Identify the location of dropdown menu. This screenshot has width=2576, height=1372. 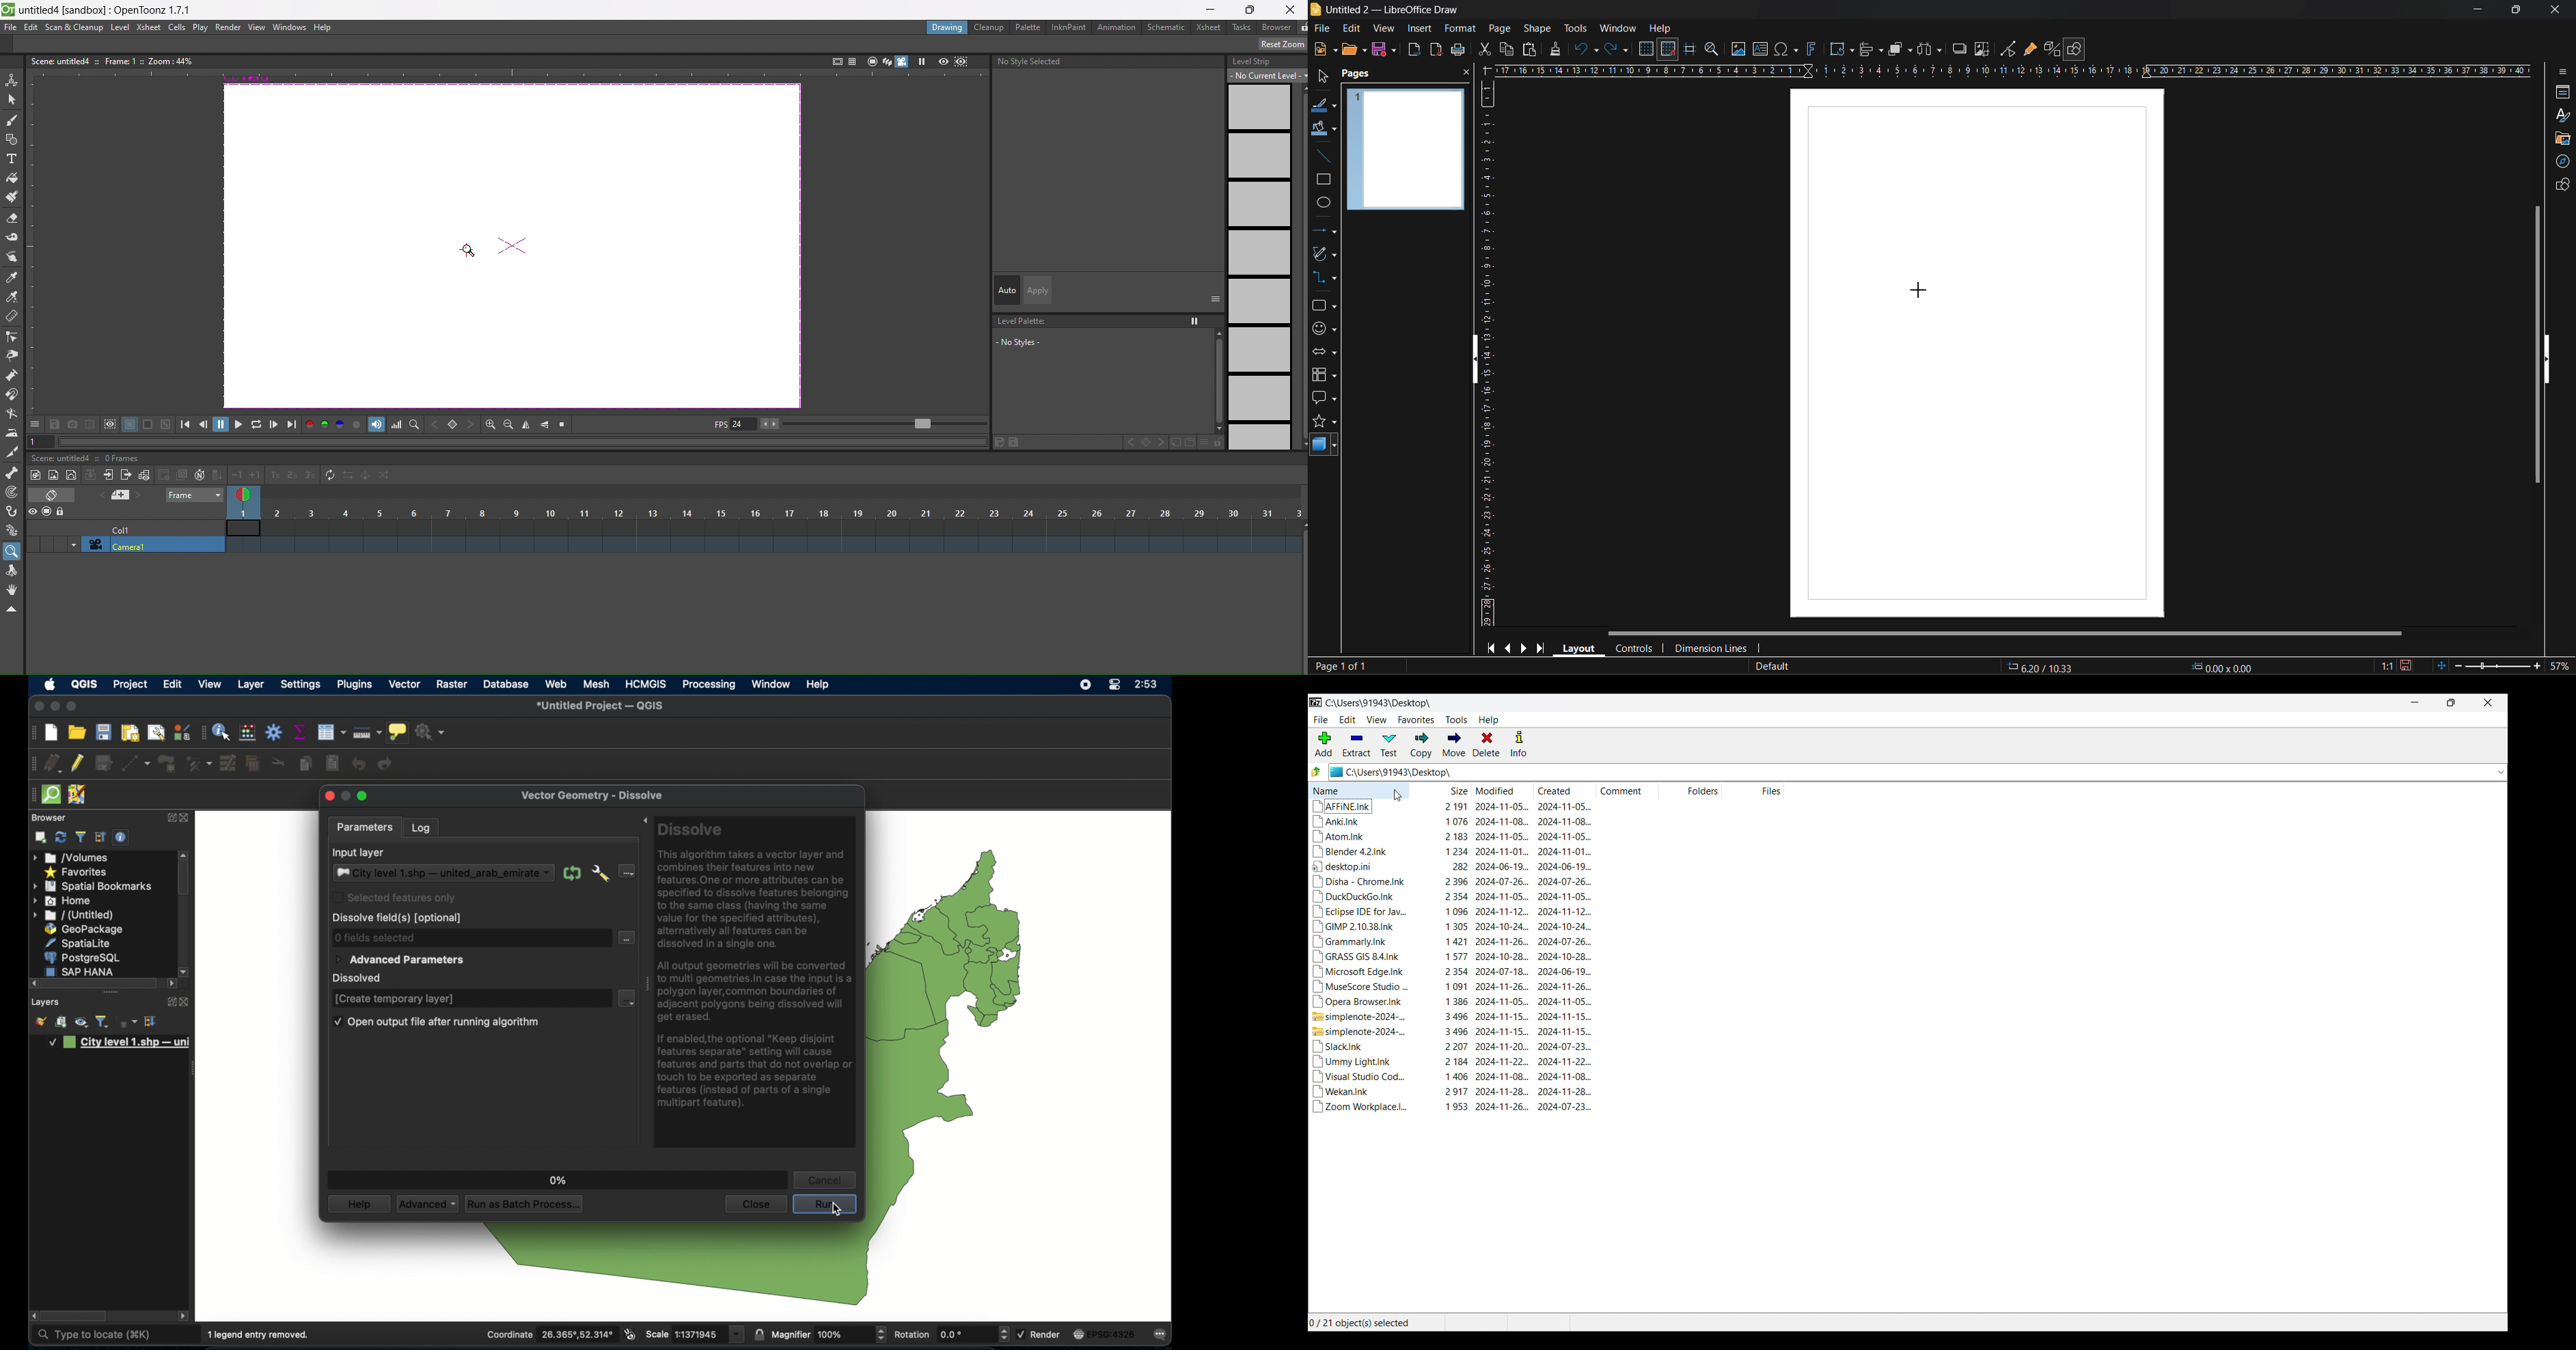
(626, 998).